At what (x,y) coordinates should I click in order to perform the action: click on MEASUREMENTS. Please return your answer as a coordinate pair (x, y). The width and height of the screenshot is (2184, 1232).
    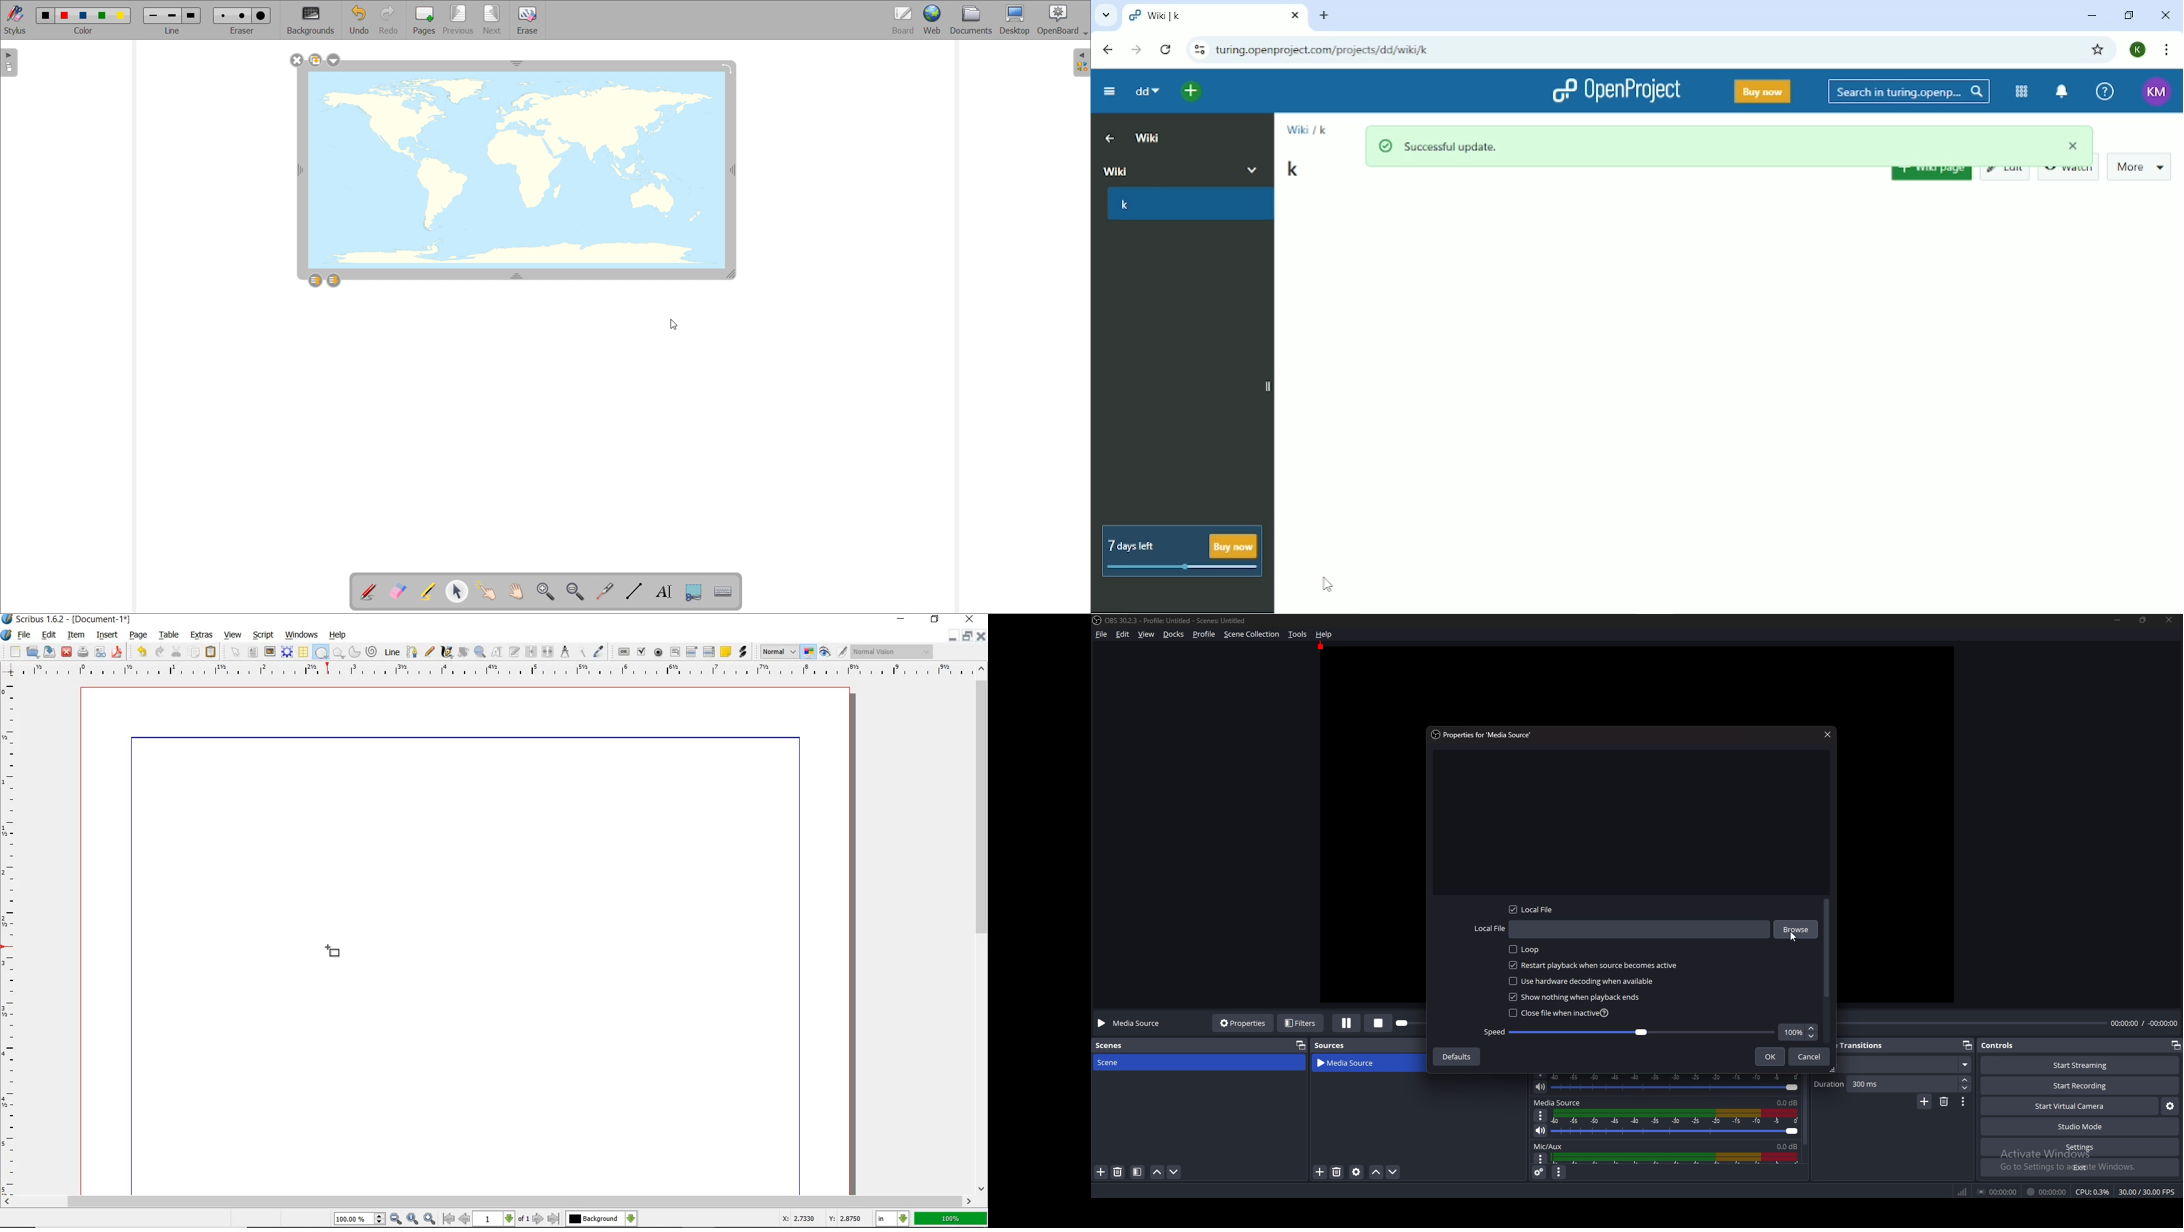
    Looking at the image, I should click on (565, 652).